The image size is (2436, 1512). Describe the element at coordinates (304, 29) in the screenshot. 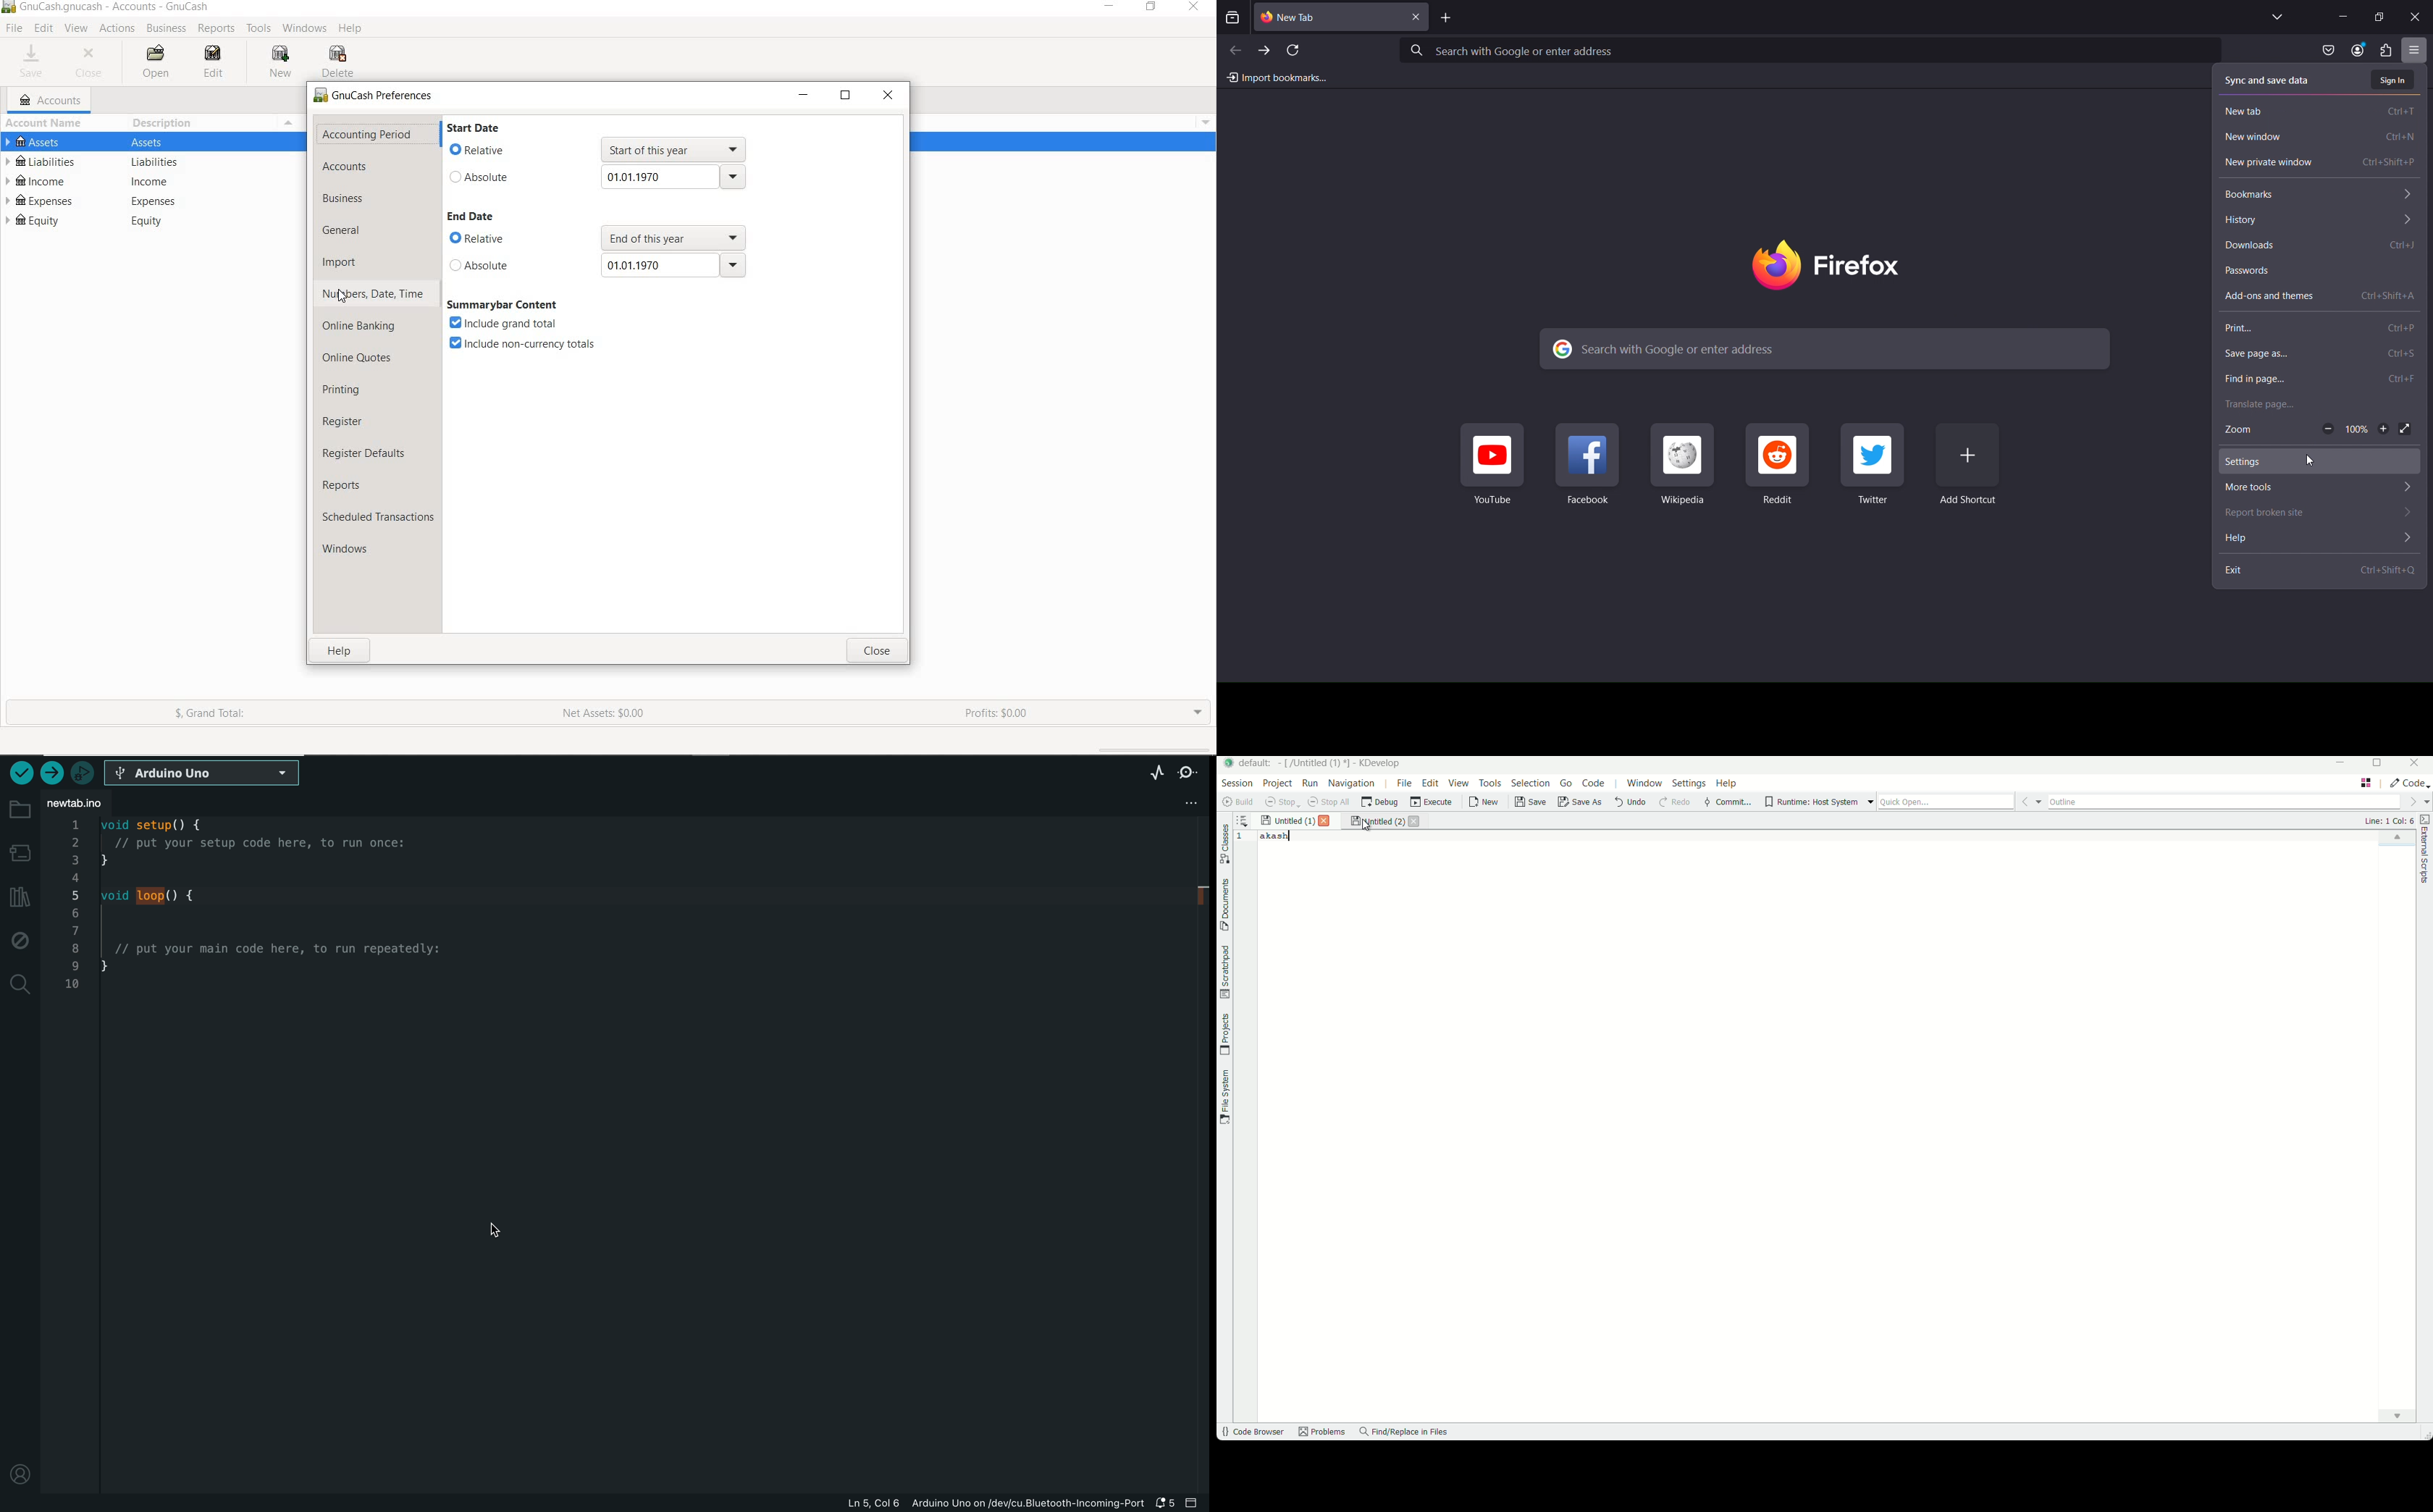

I see `WINDOWS` at that location.